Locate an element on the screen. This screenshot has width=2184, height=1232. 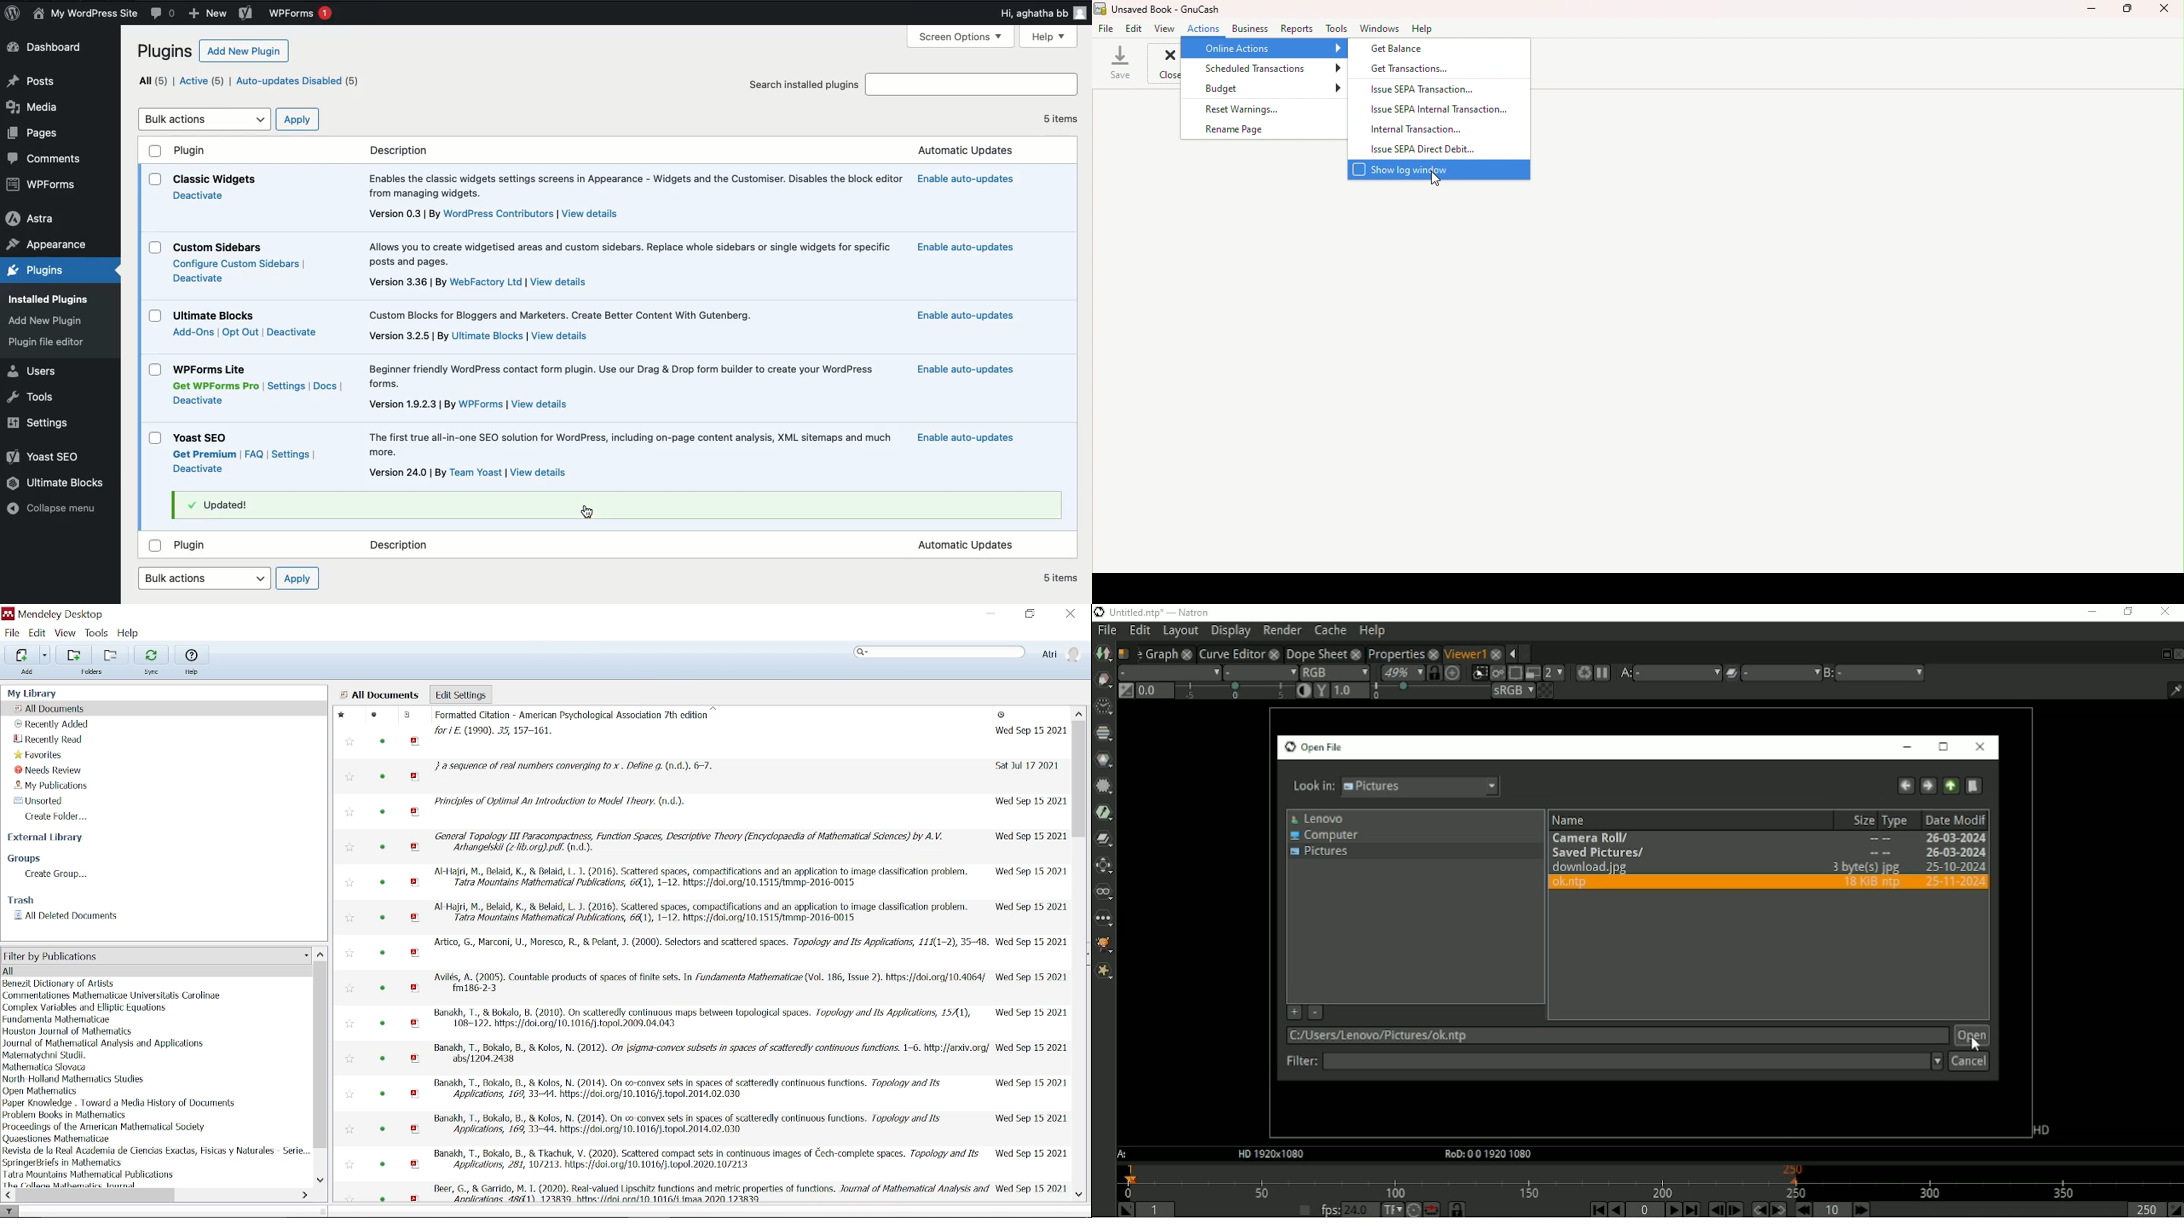
favourite is located at coordinates (352, 919).